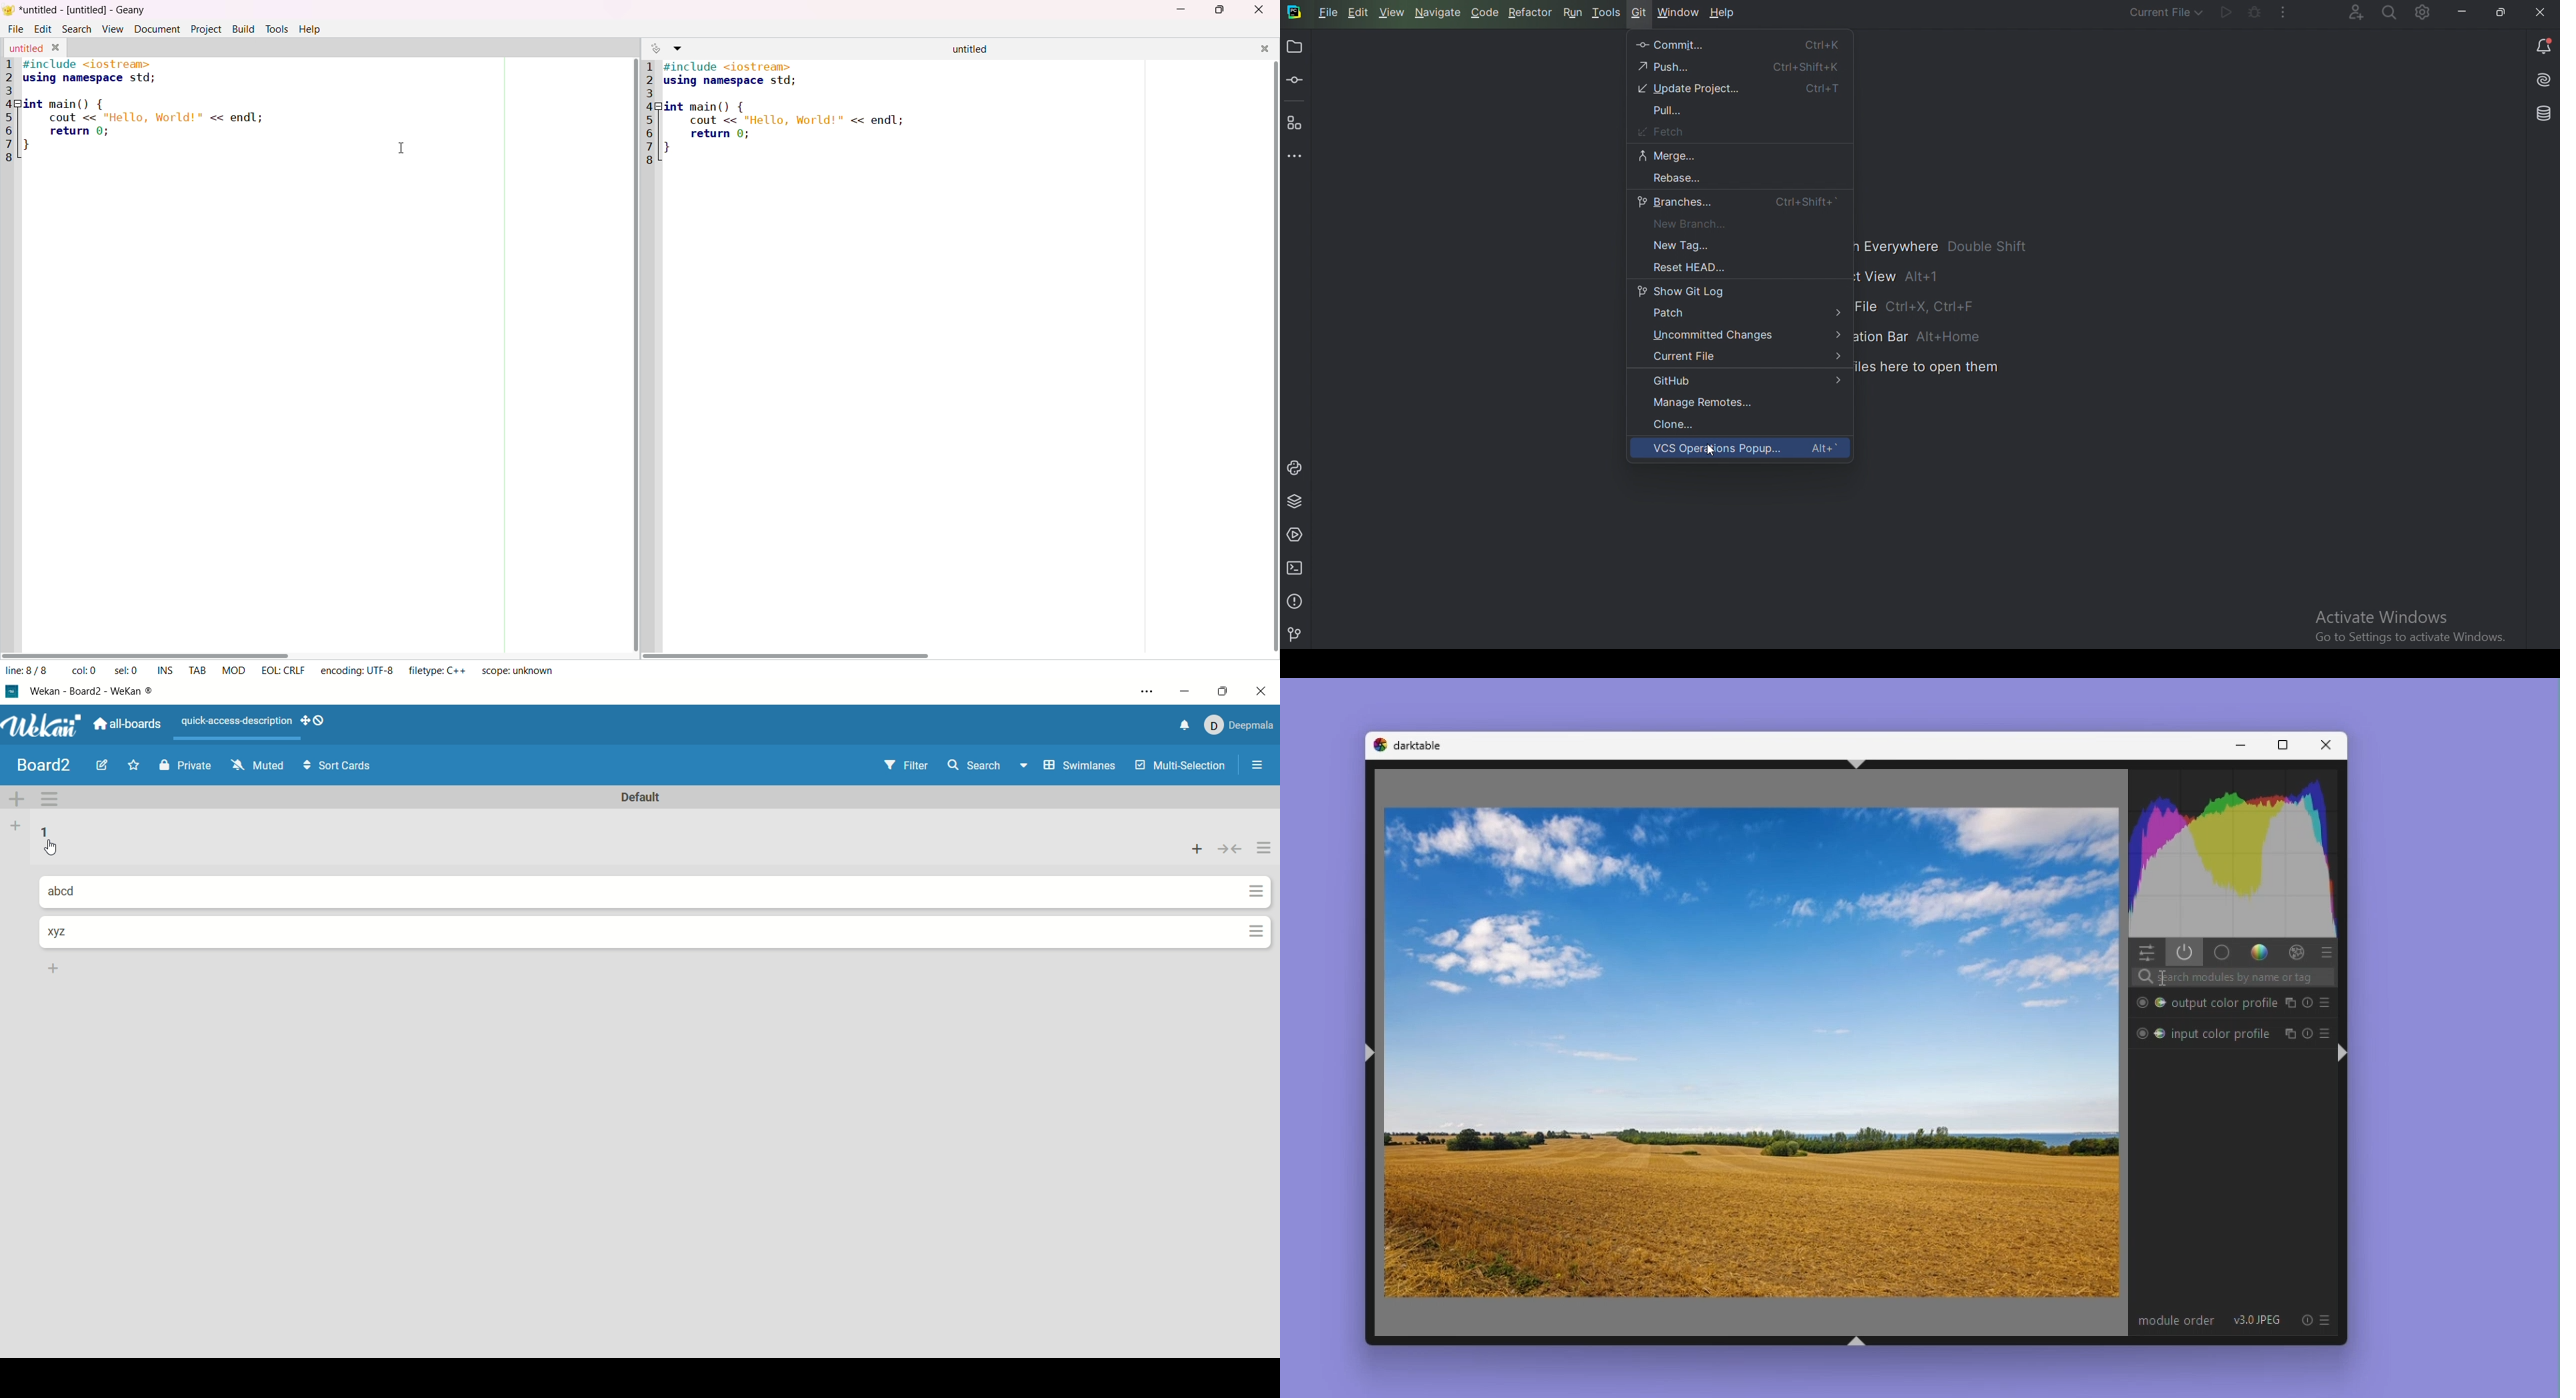 This screenshot has height=1400, width=2576. What do you see at coordinates (15, 827) in the screenshot?
I see `add list` at bounding box center [15, 827].